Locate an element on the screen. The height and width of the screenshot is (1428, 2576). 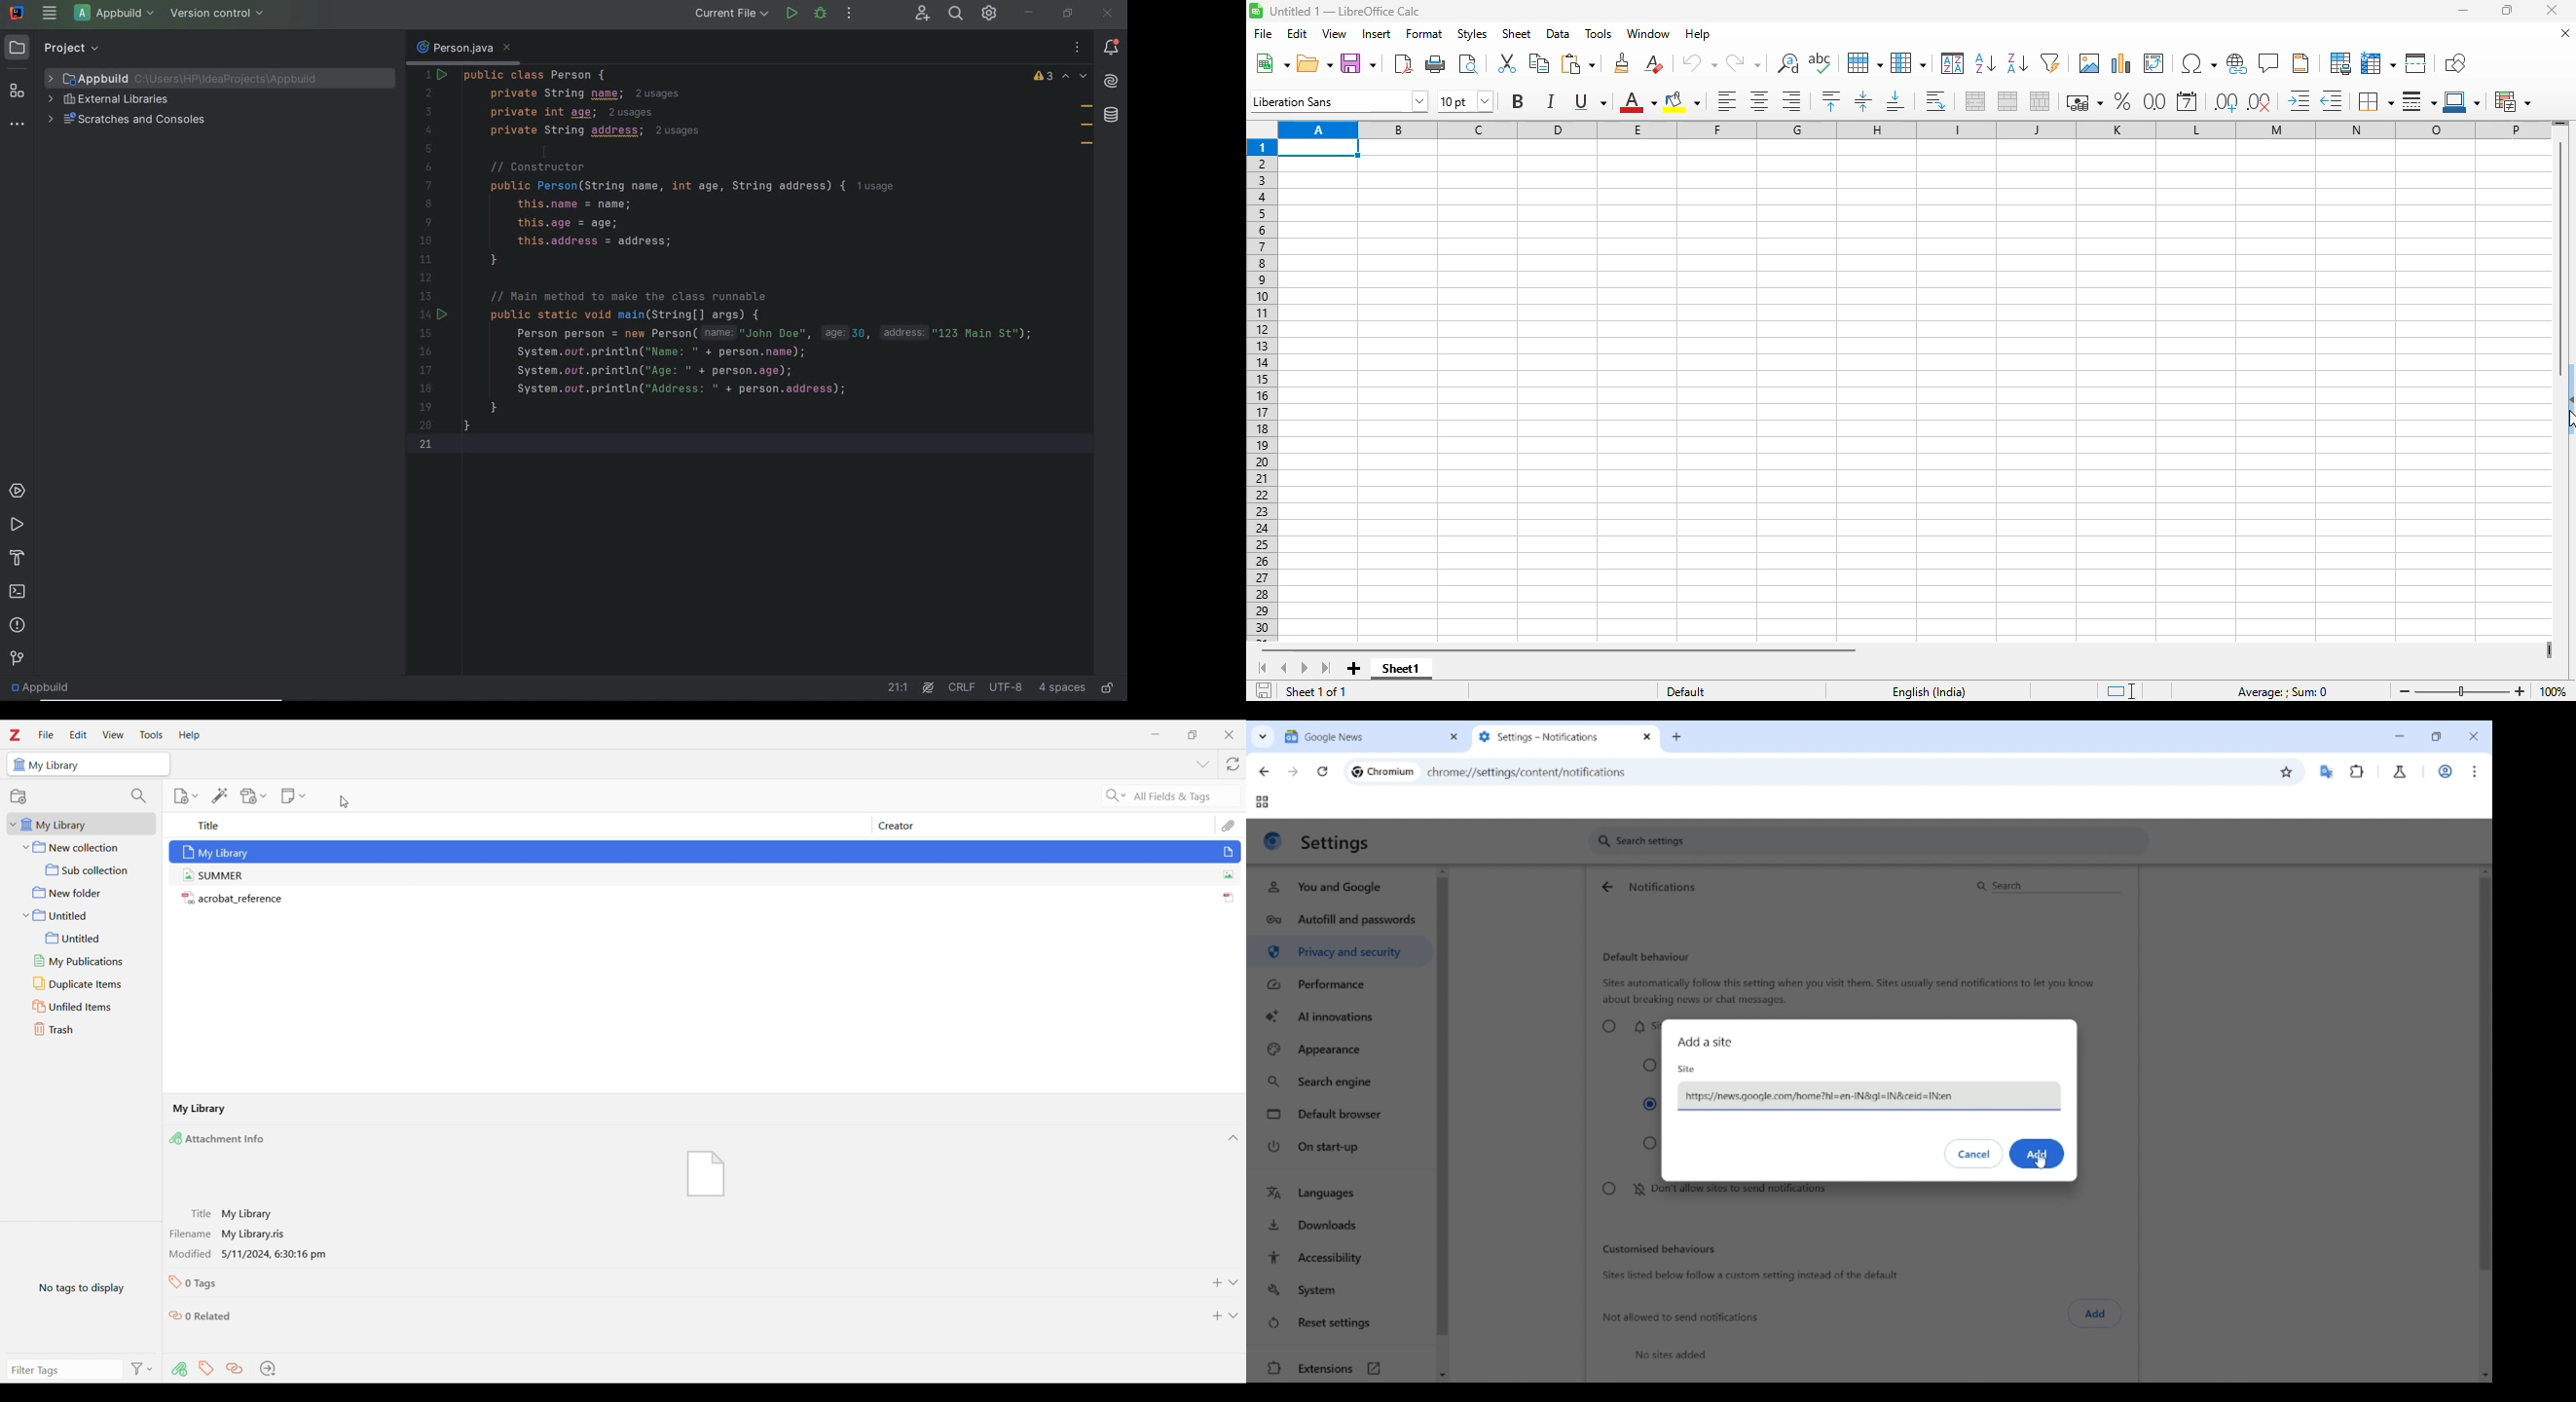
database is located at coordinates (1114, 116).